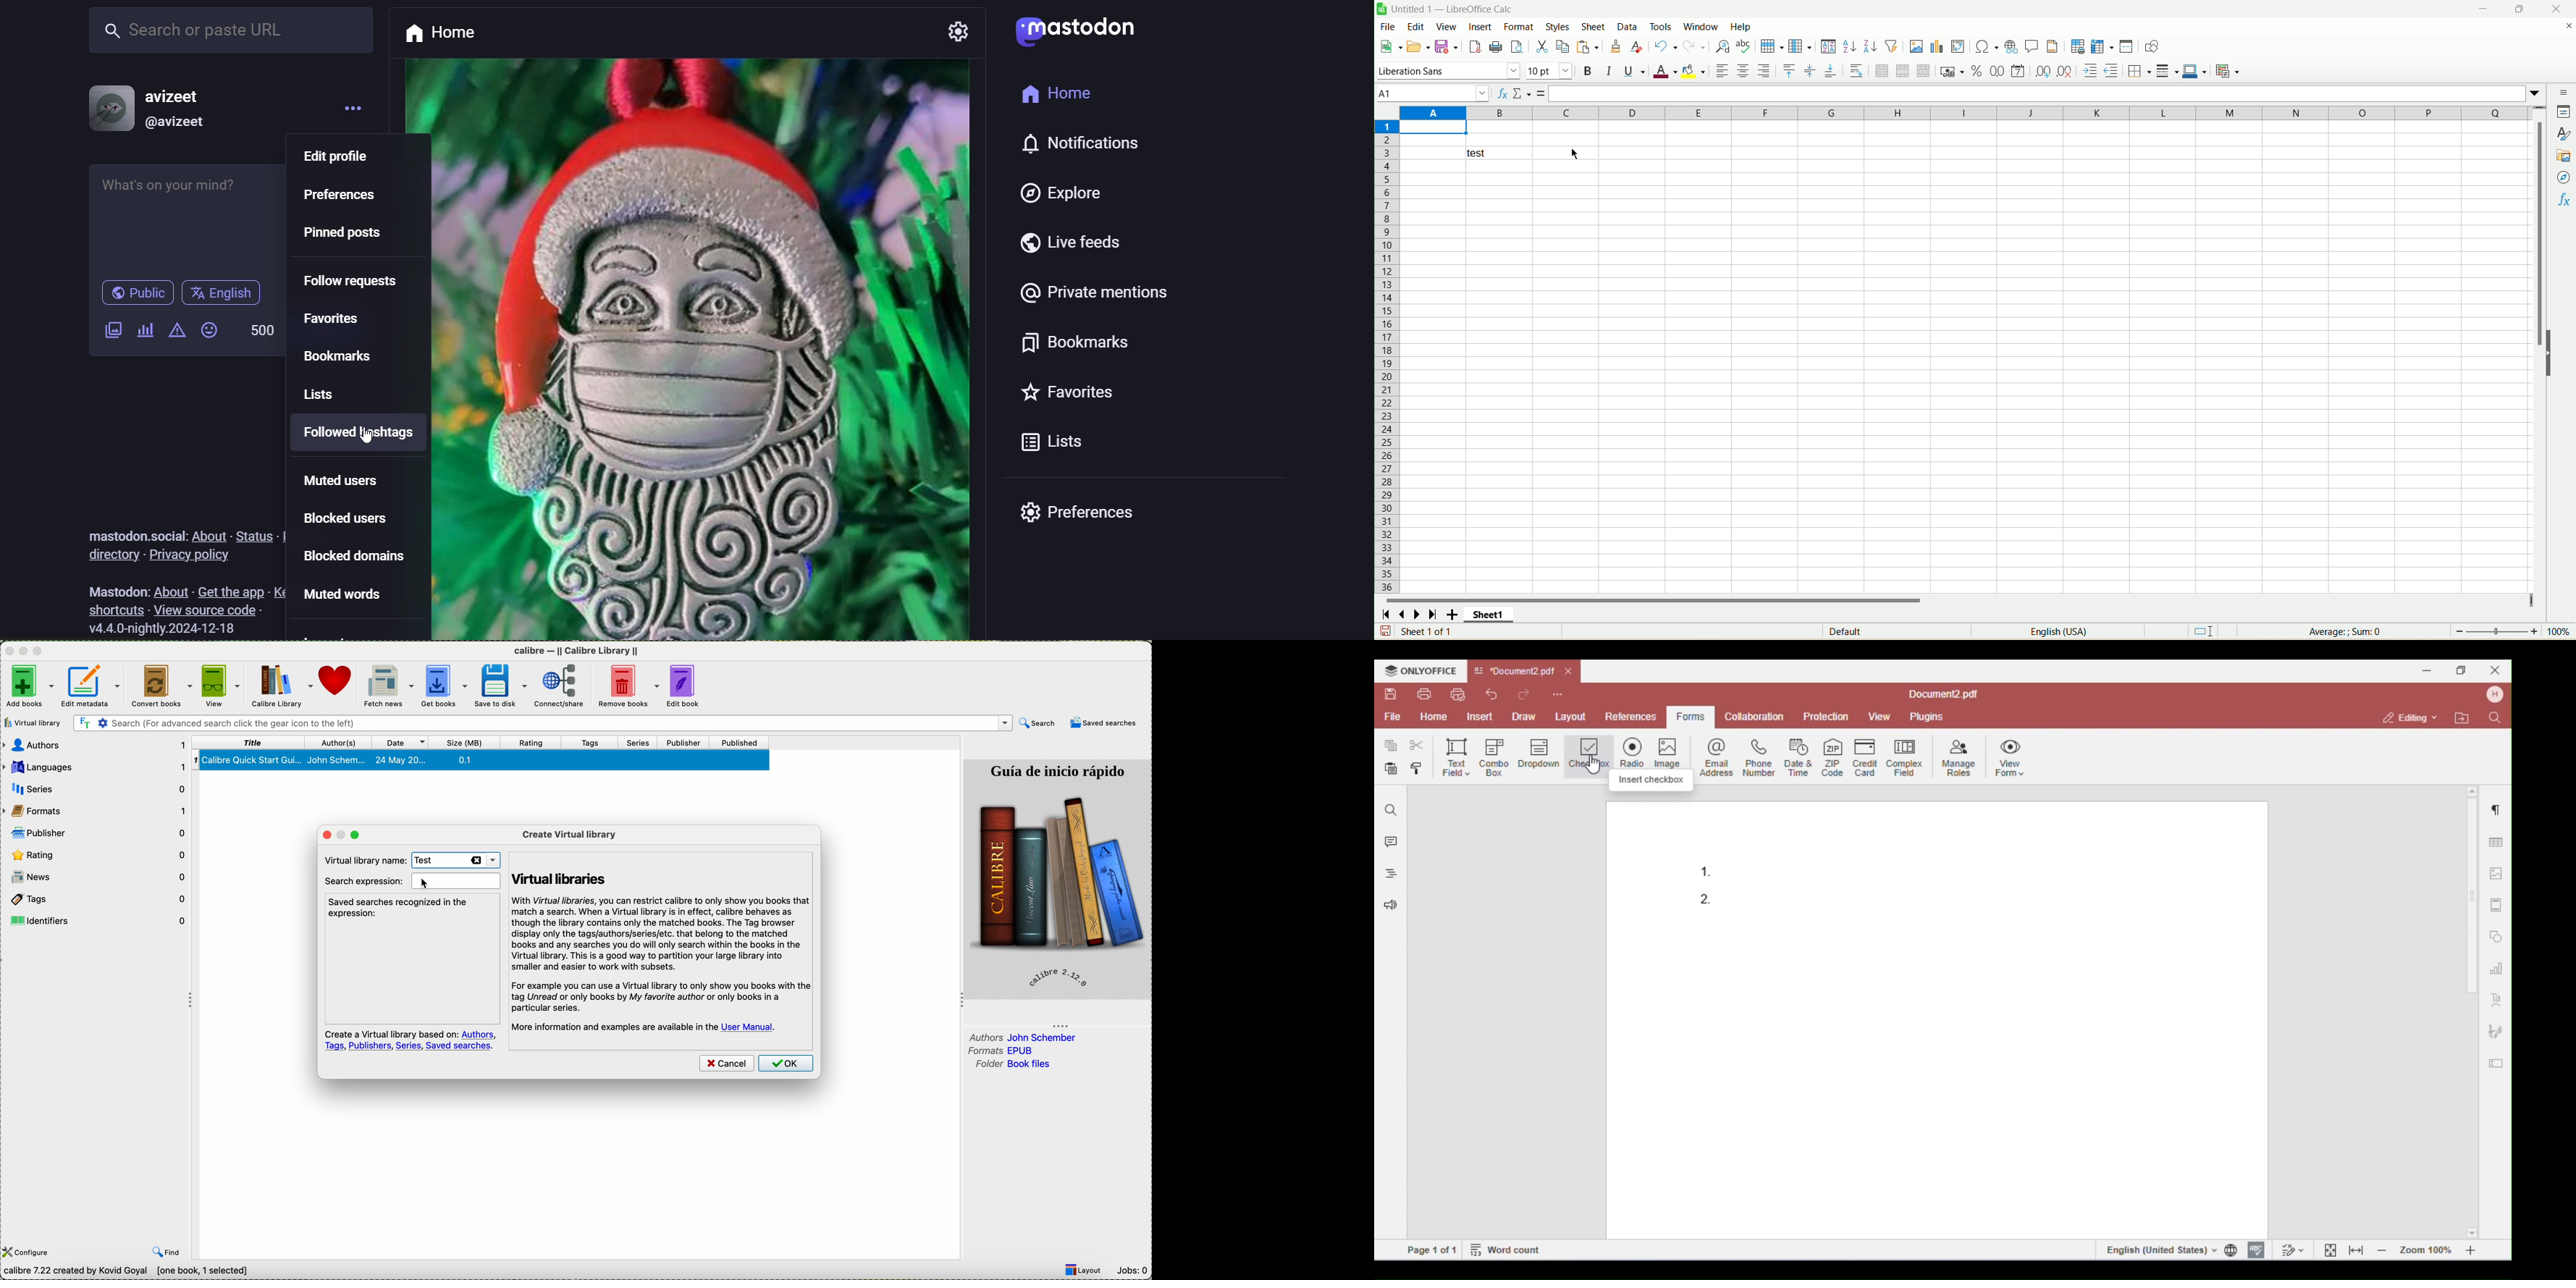 The image size is (2576, 1288). Describe the element at coordinates (2484, 9) in the screenshot. I see `minimize` at that location.